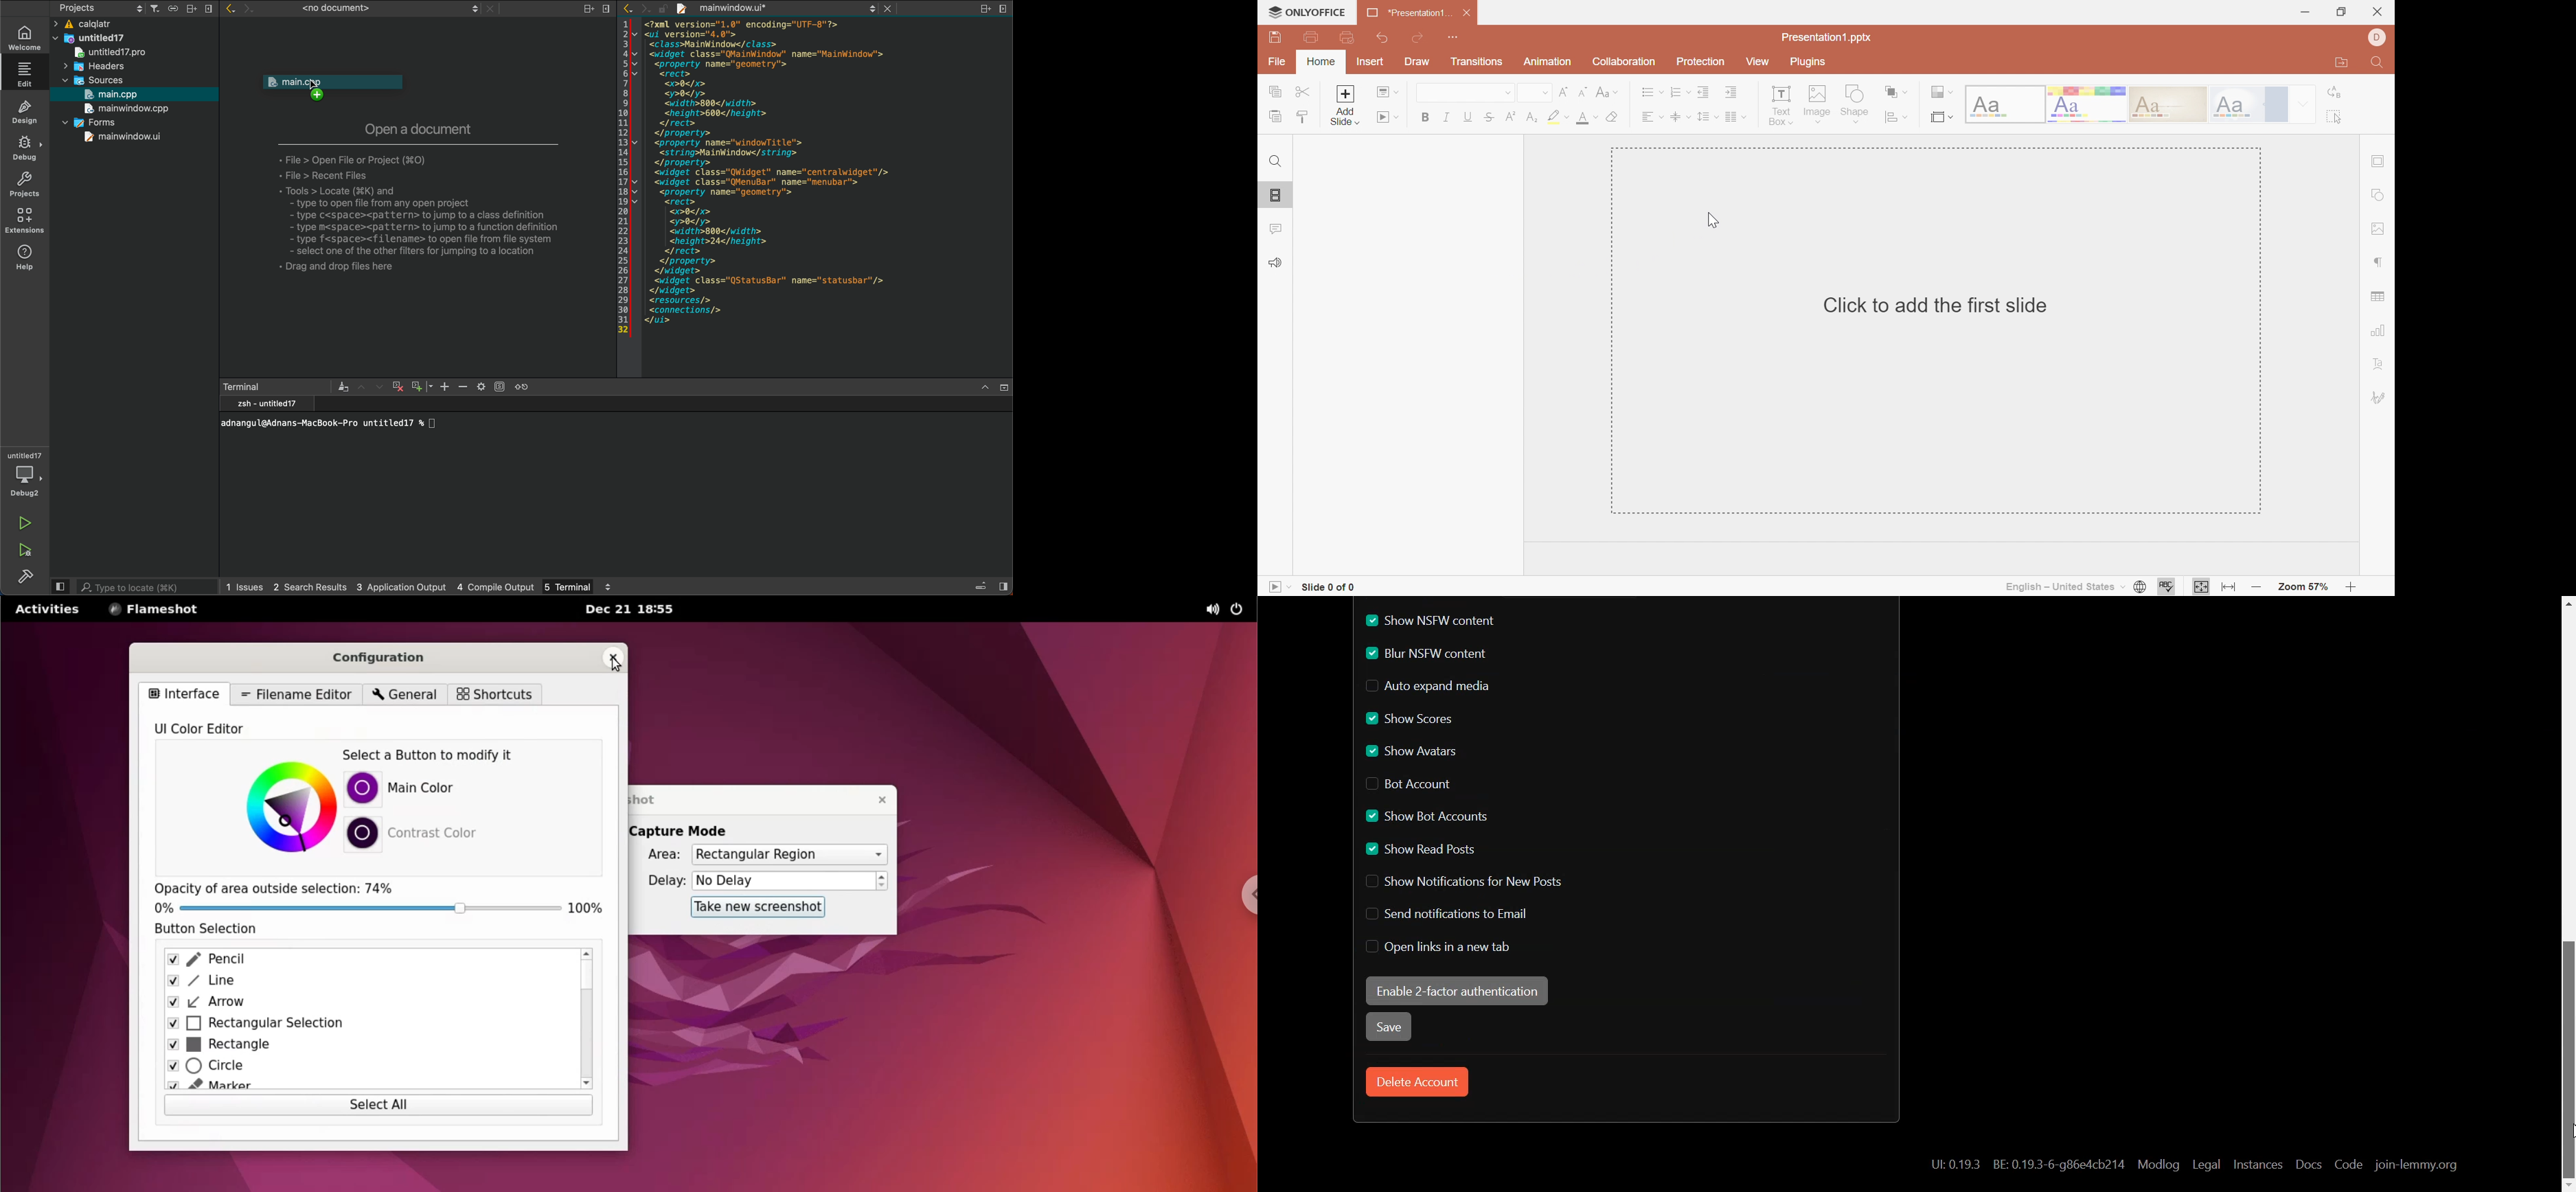 The image size is (2576, 1204). Describe the element at coordinates (2334, 117) in the screenshot. I see `Select all` at that location.